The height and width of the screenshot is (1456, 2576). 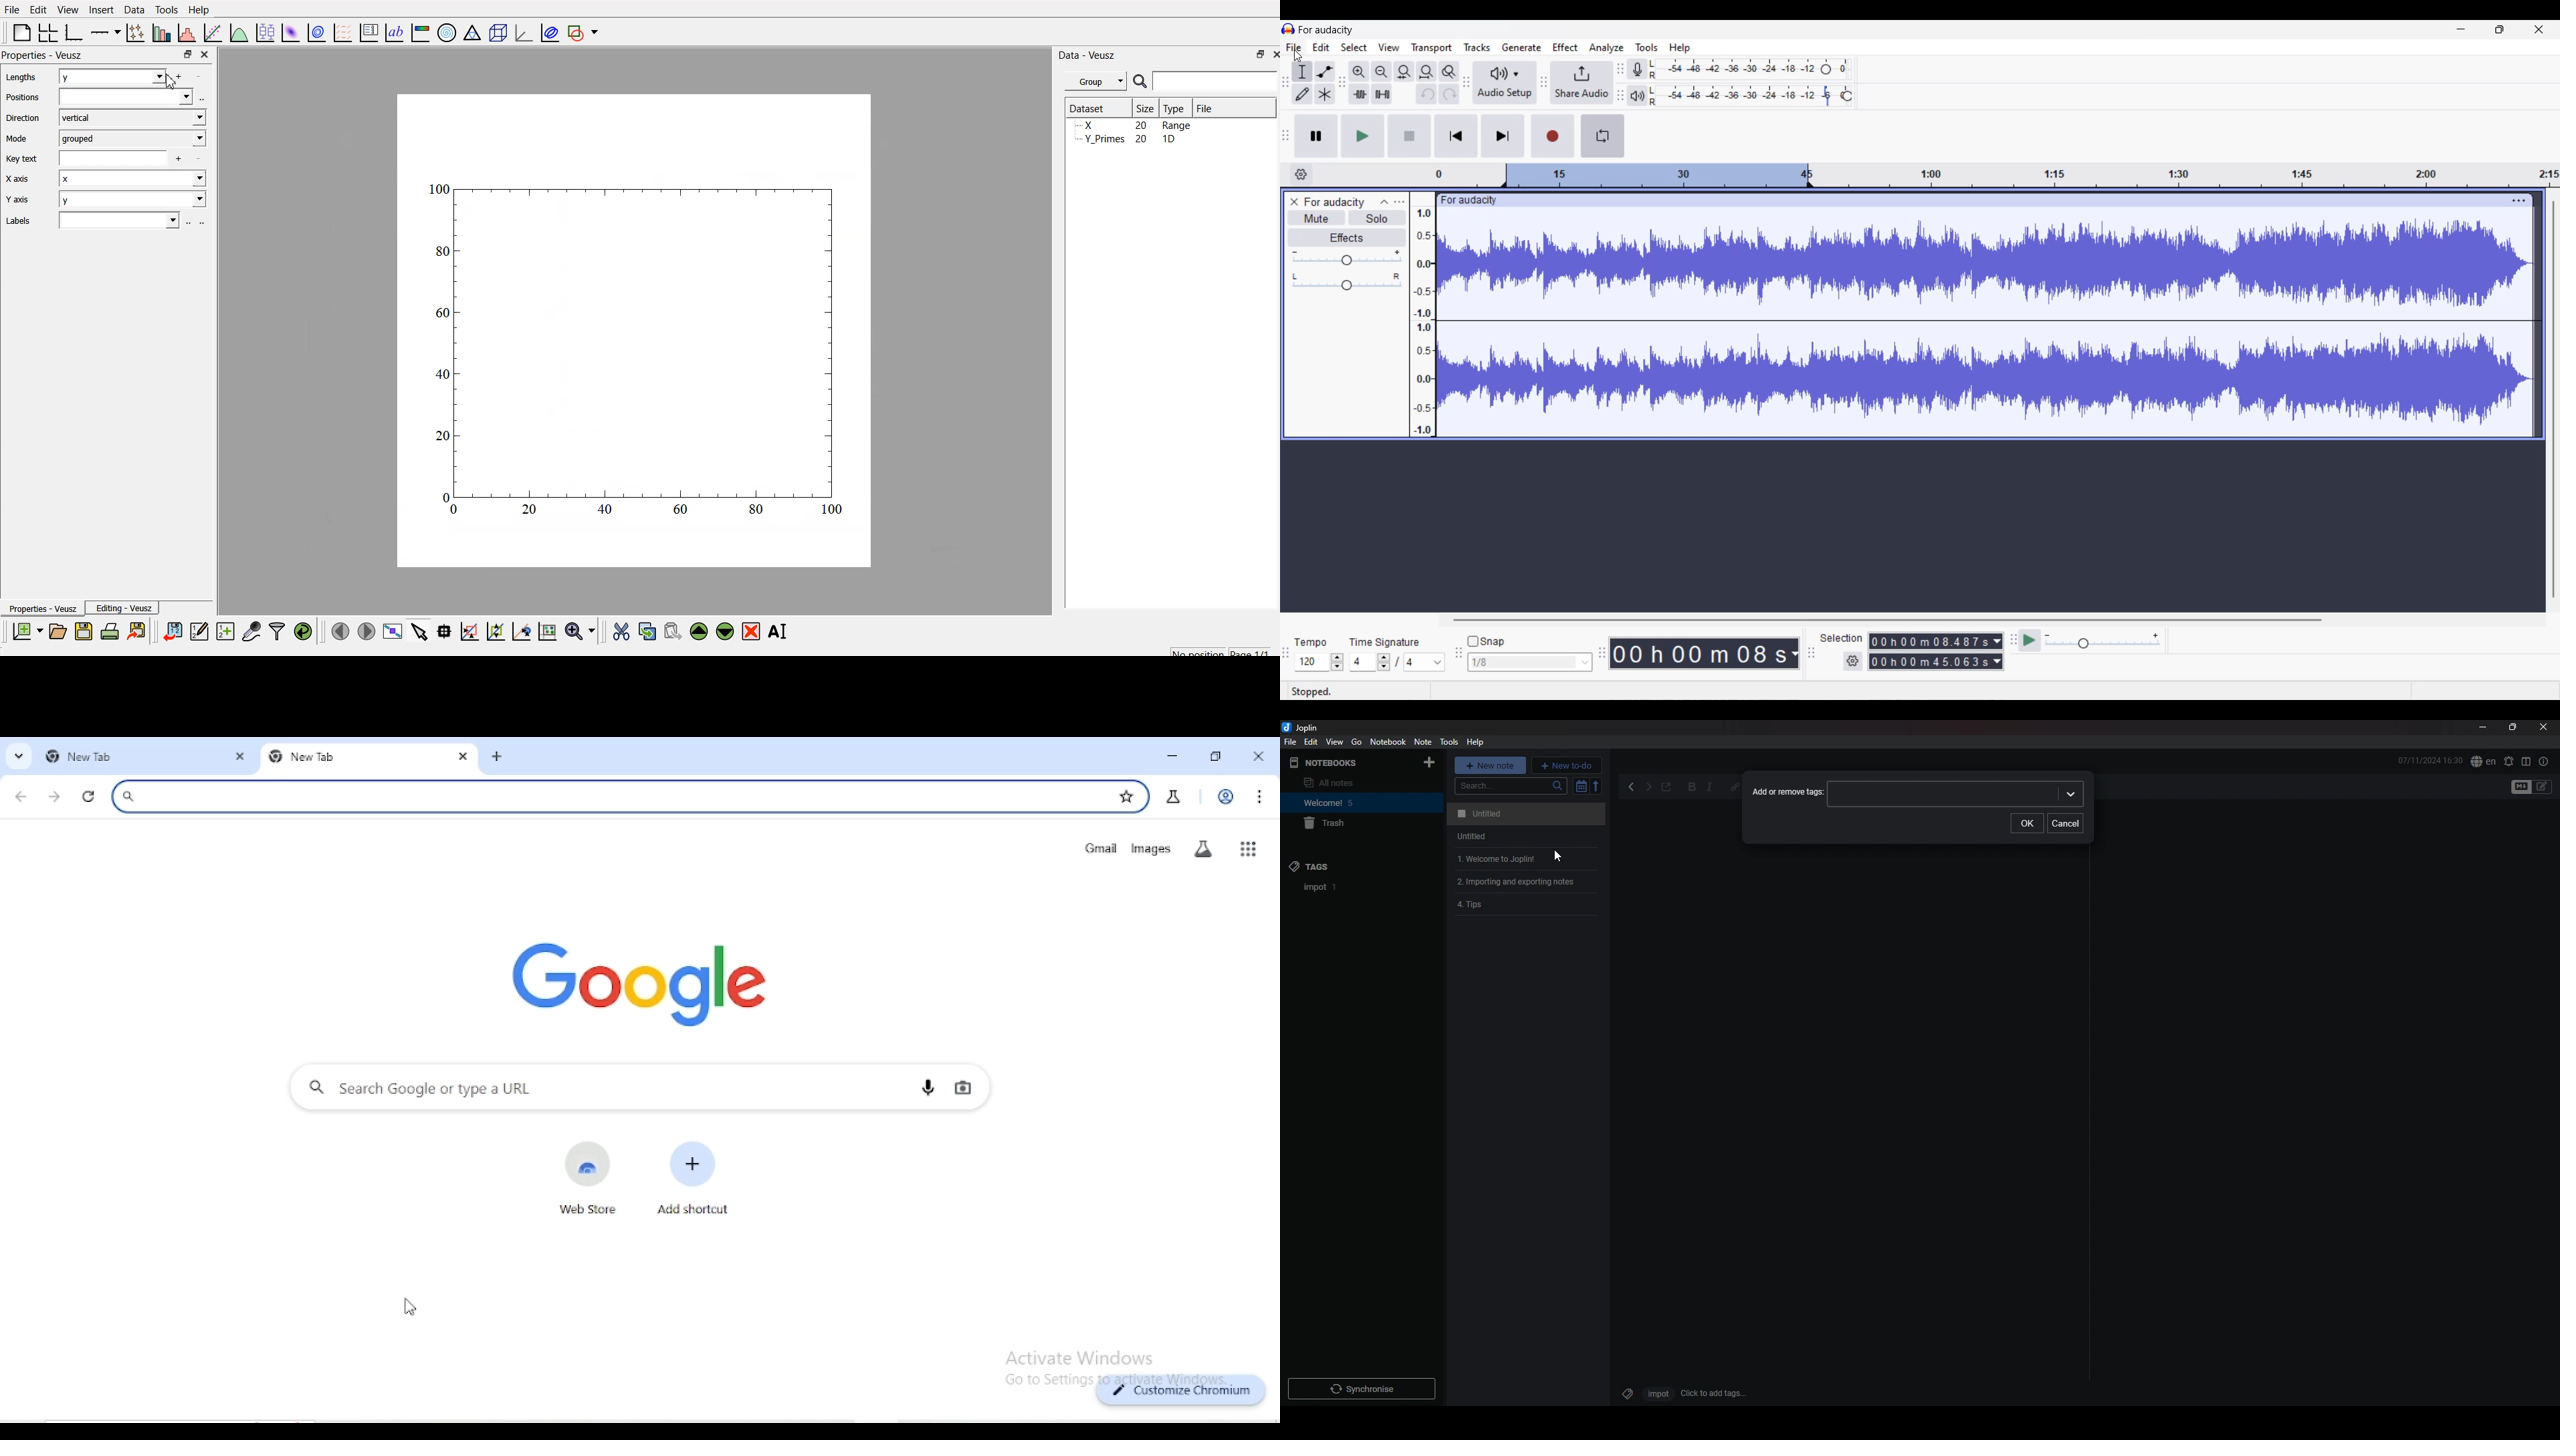 I want to click on go, so click(x=1357, y=741).